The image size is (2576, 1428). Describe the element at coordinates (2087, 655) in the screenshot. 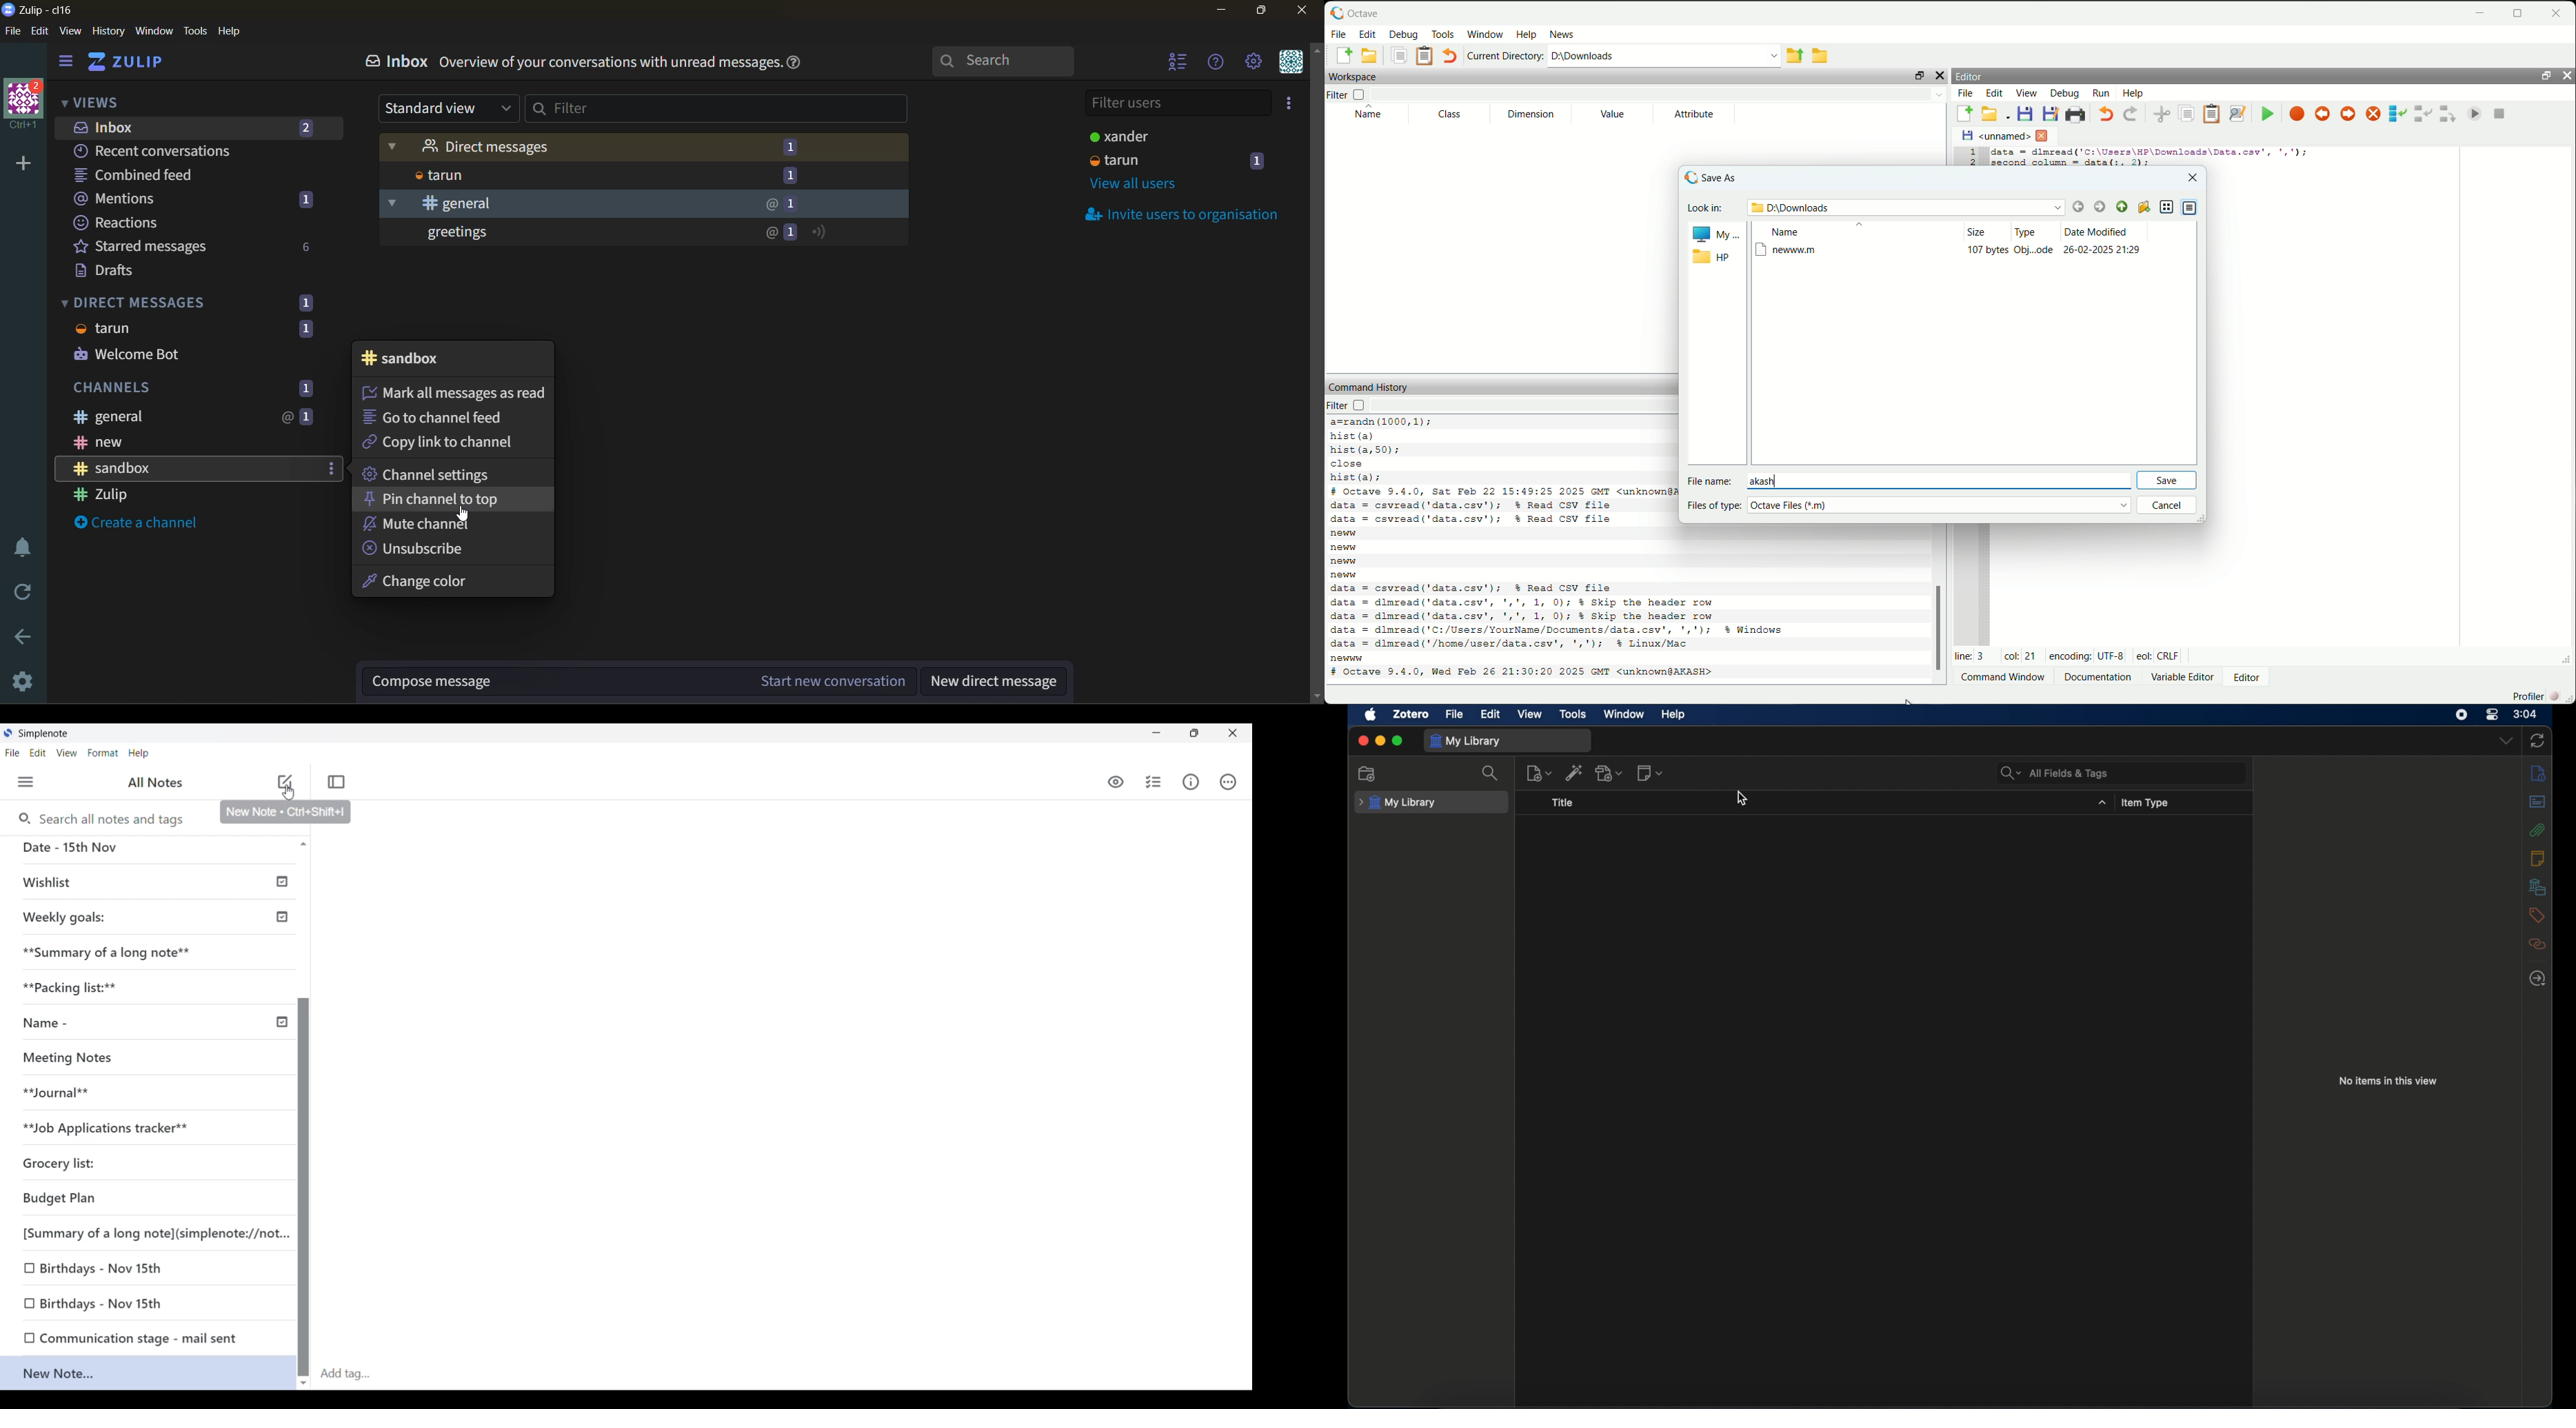

I see `encoding: UTF-8` at that location.